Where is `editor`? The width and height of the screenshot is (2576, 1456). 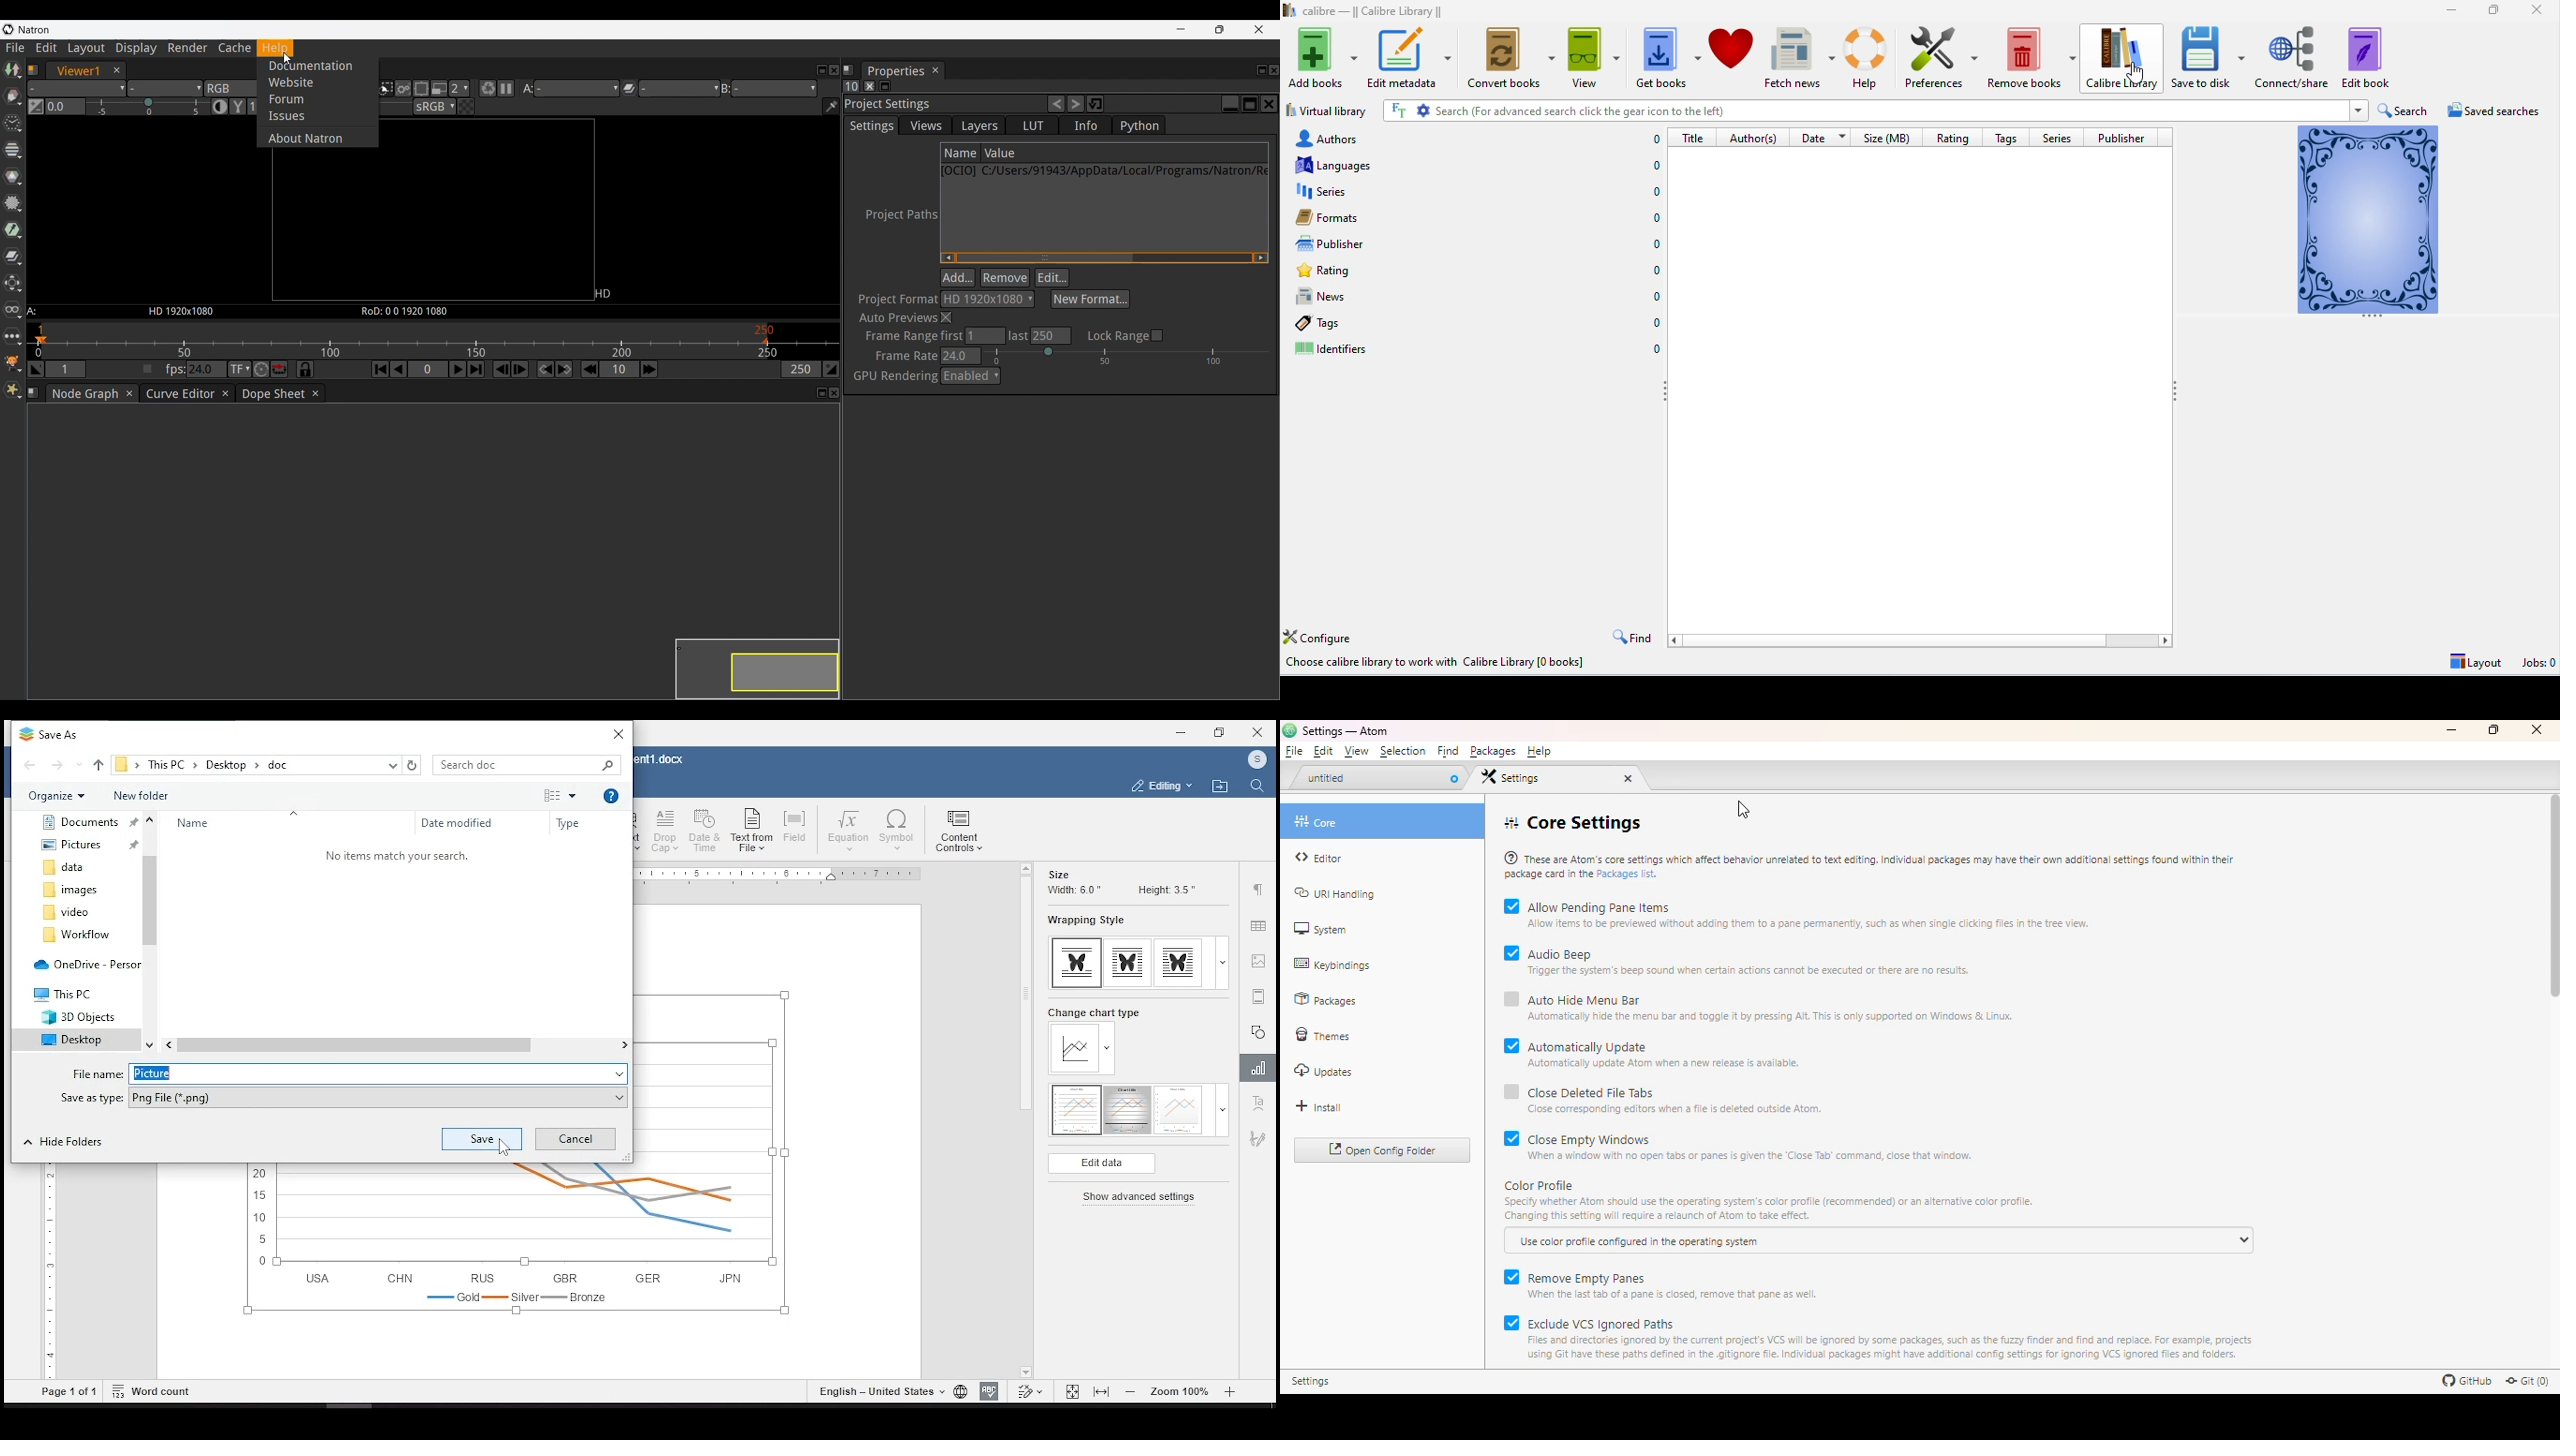 editor is located at coordinates (1318, 858).